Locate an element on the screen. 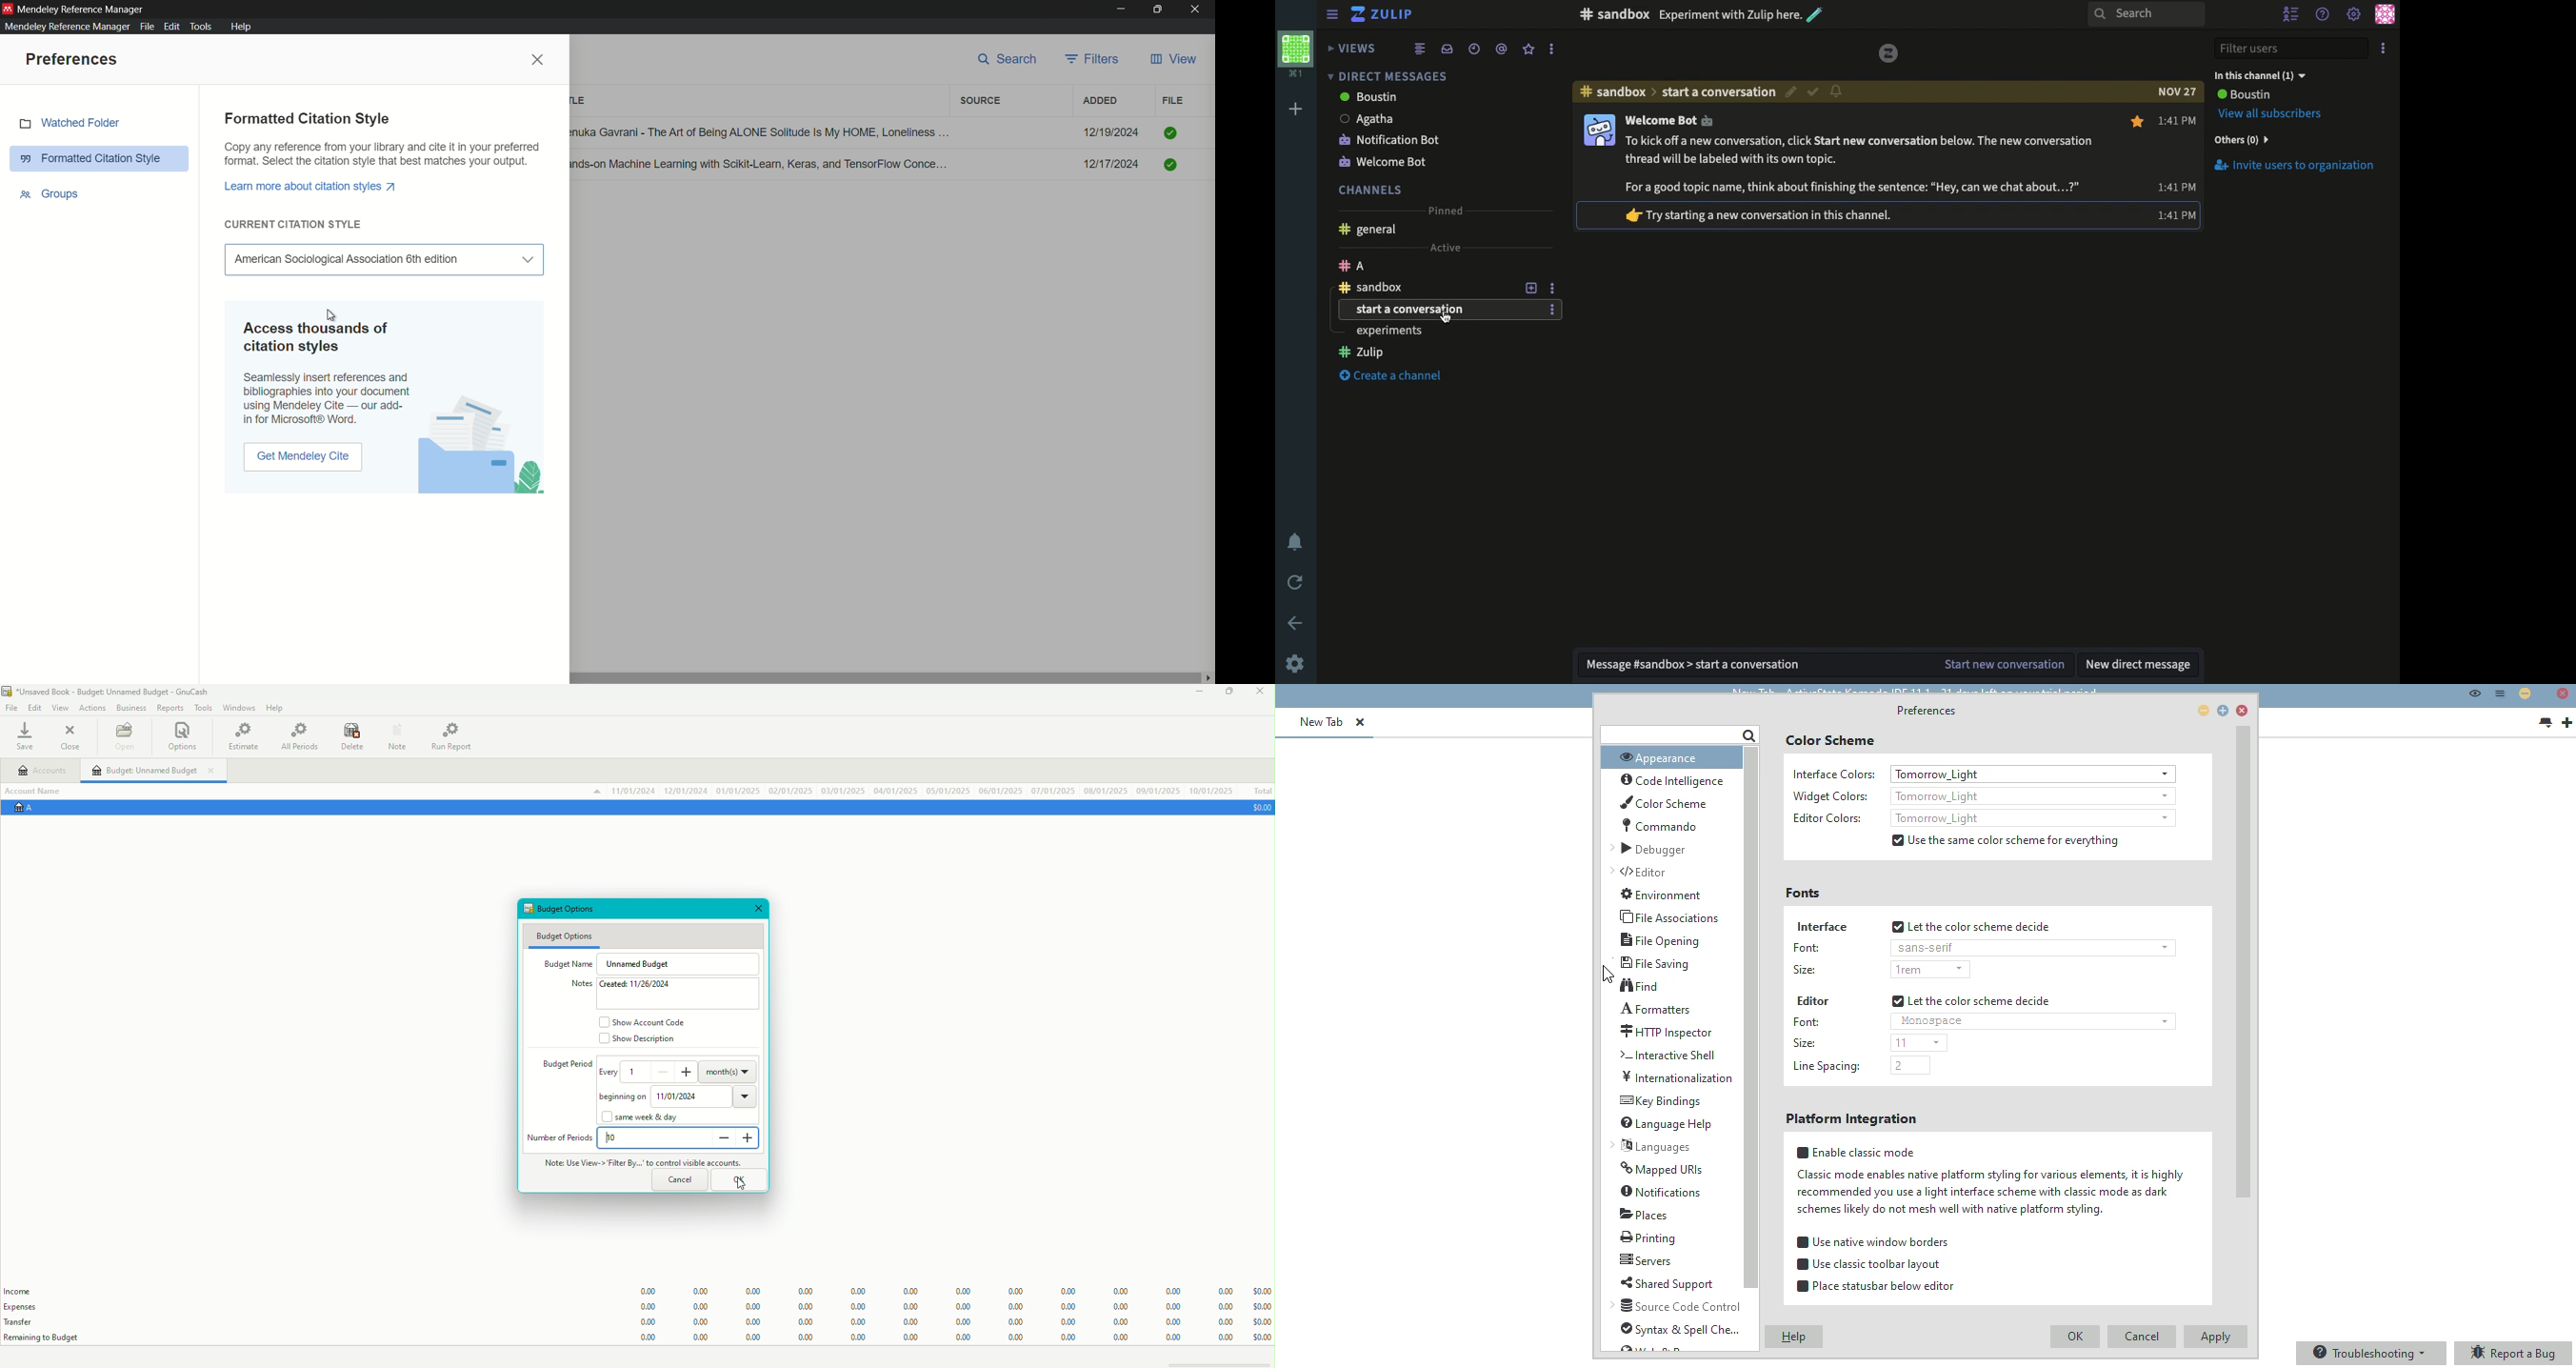 This screenshot has height=1372, width=2576. Expenses is located at coordinates (26, 1307).